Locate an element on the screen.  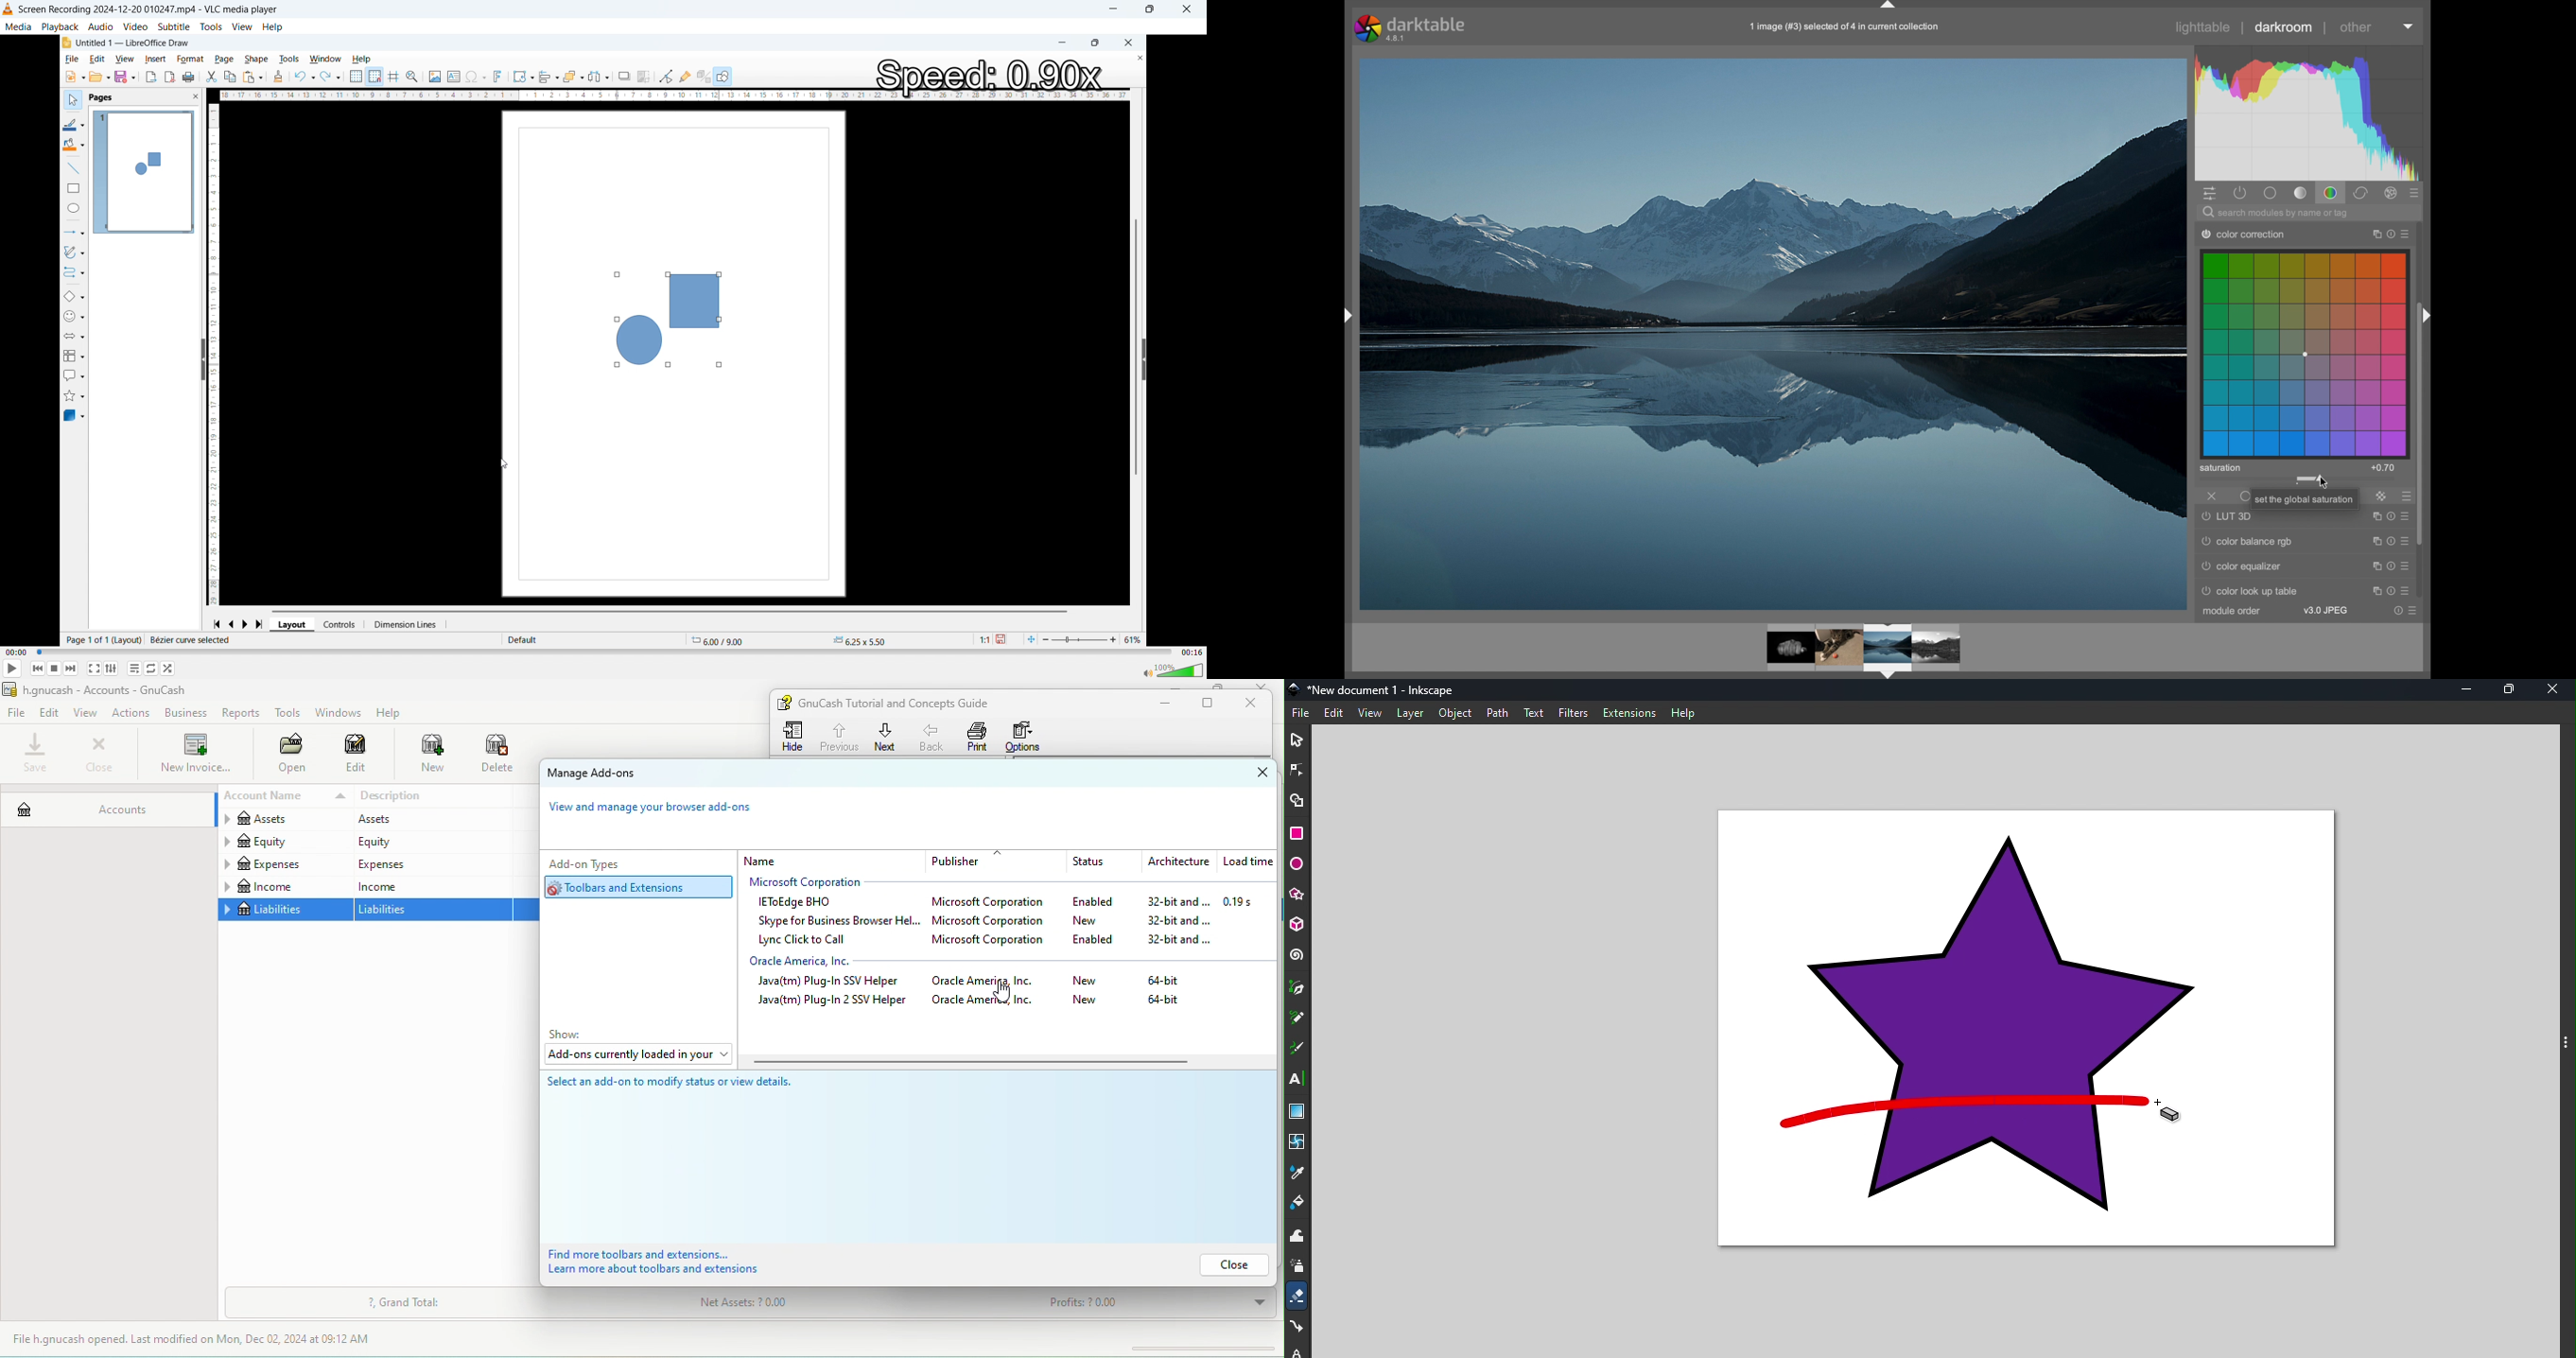
options is located at coordinates (1028, 736).